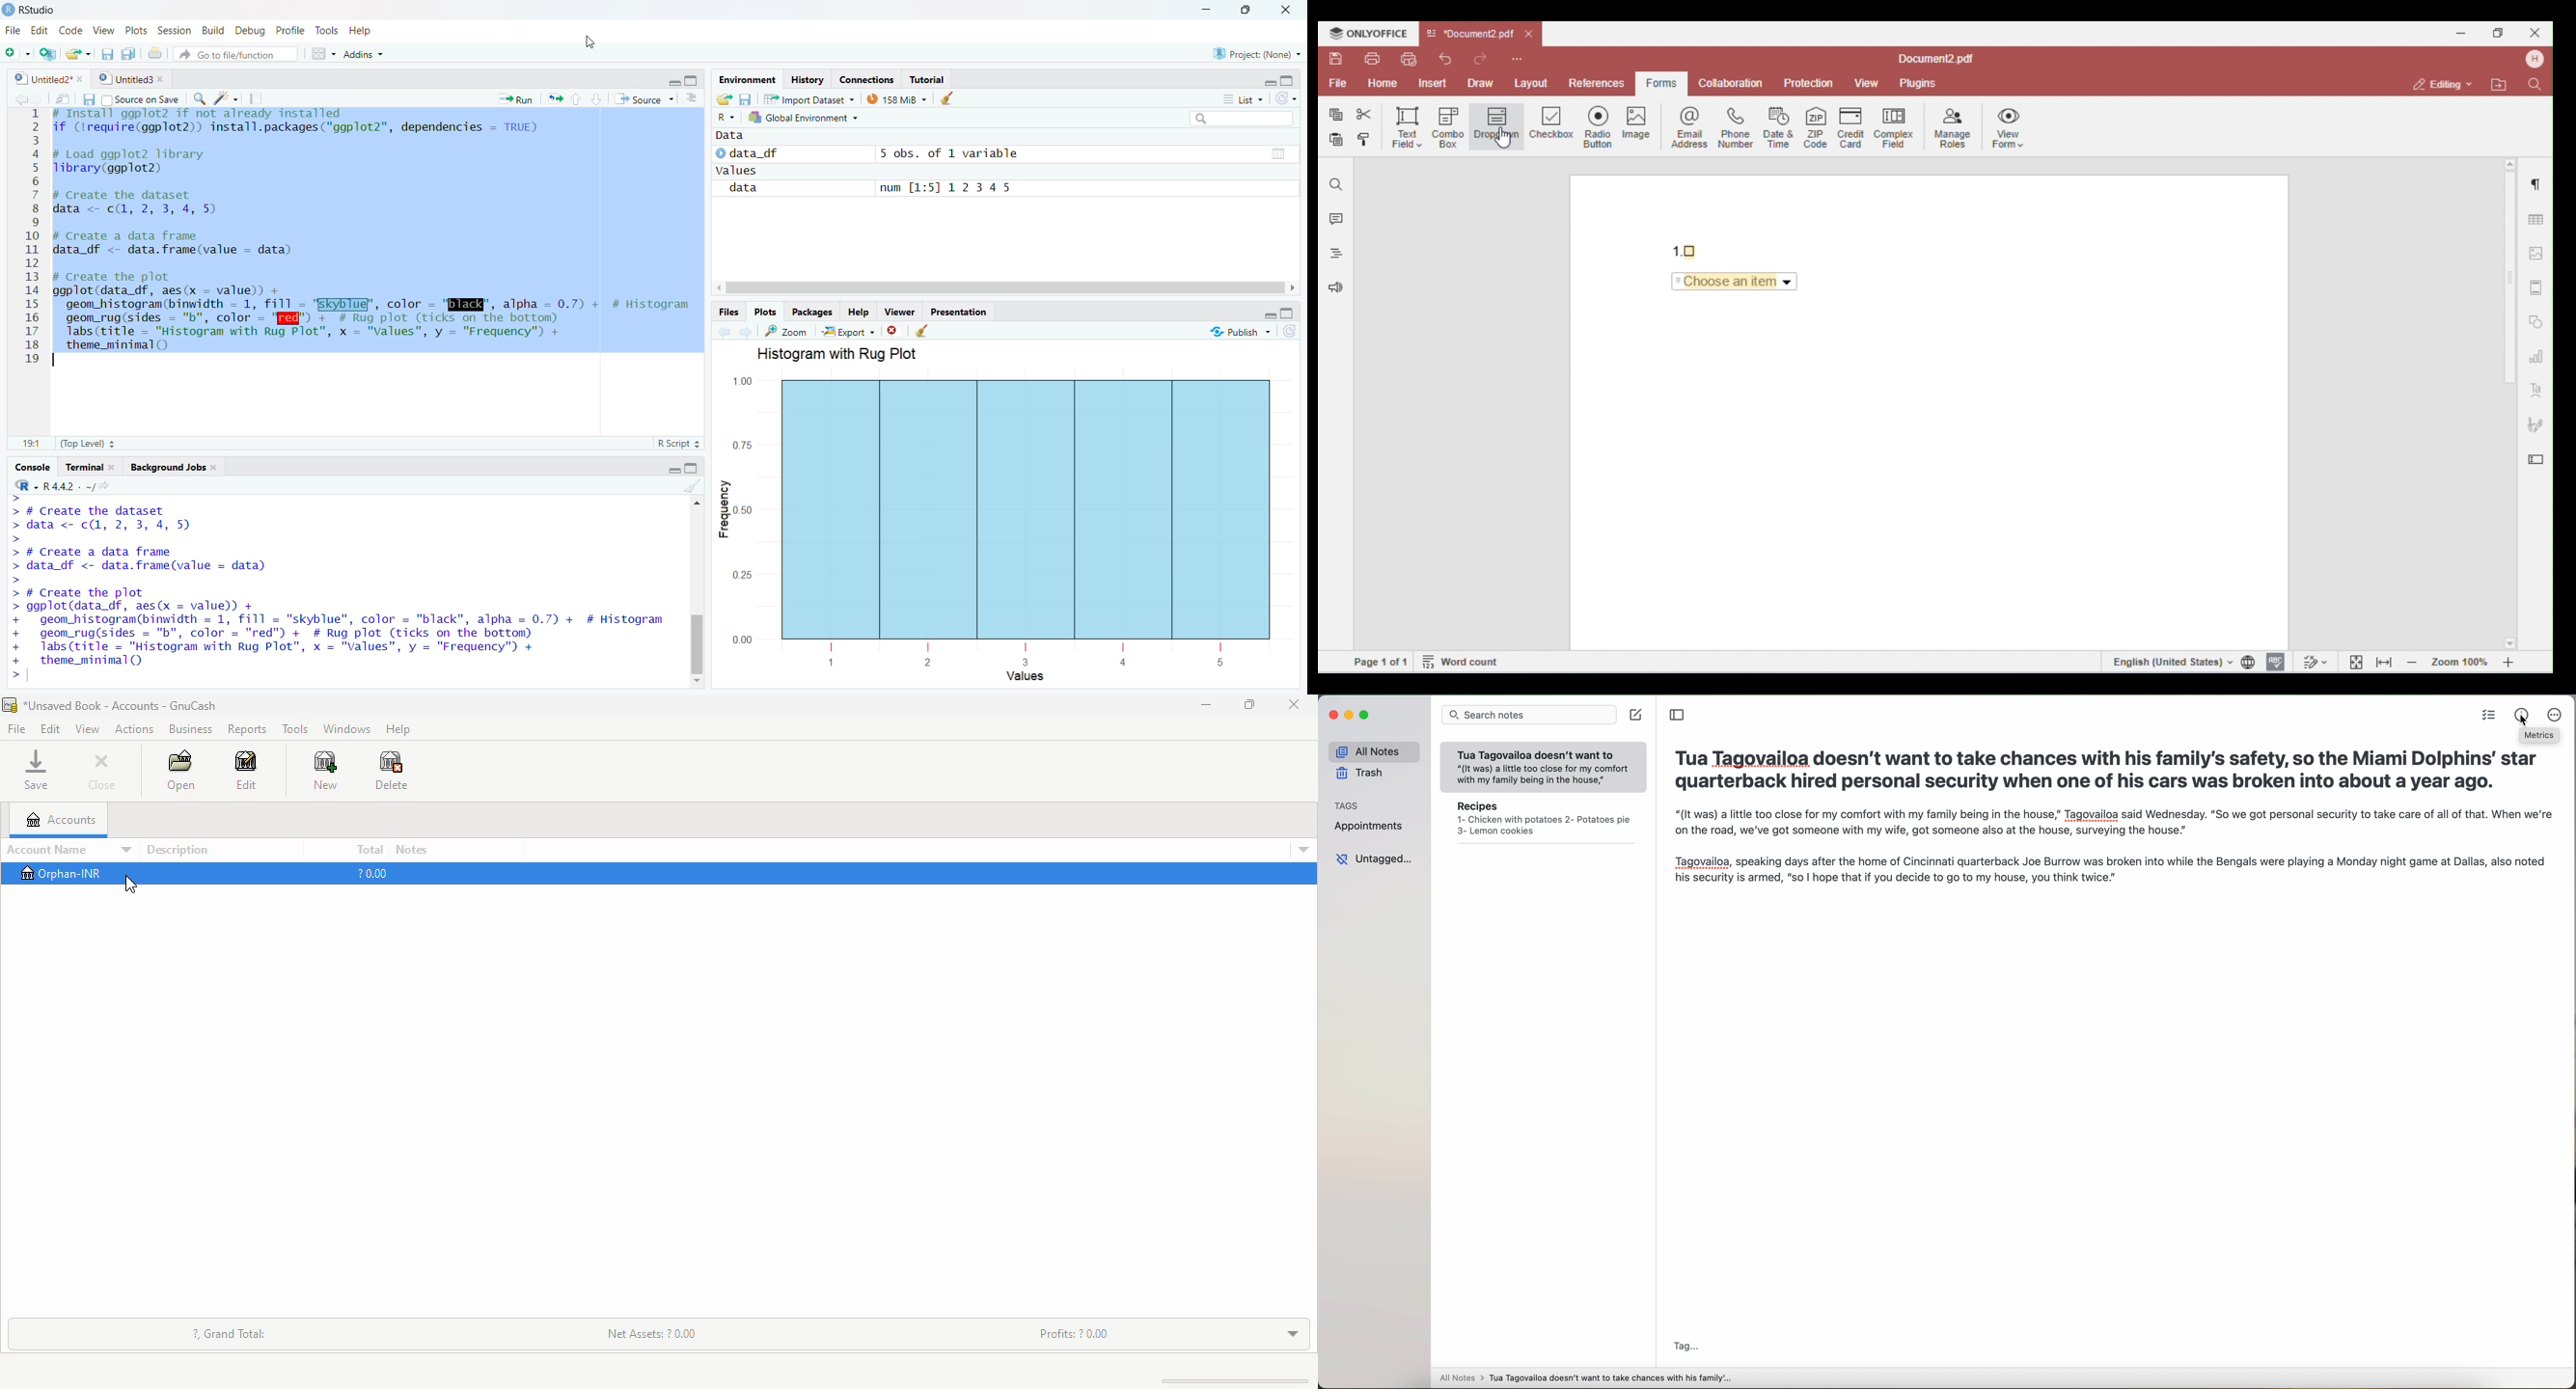 This screenshot has height=1400, width=2576. What do you see at coordinates (1255, 50) in the screenshot?
I see `& Project: (None) ~` at bounding box center [1255, 50].